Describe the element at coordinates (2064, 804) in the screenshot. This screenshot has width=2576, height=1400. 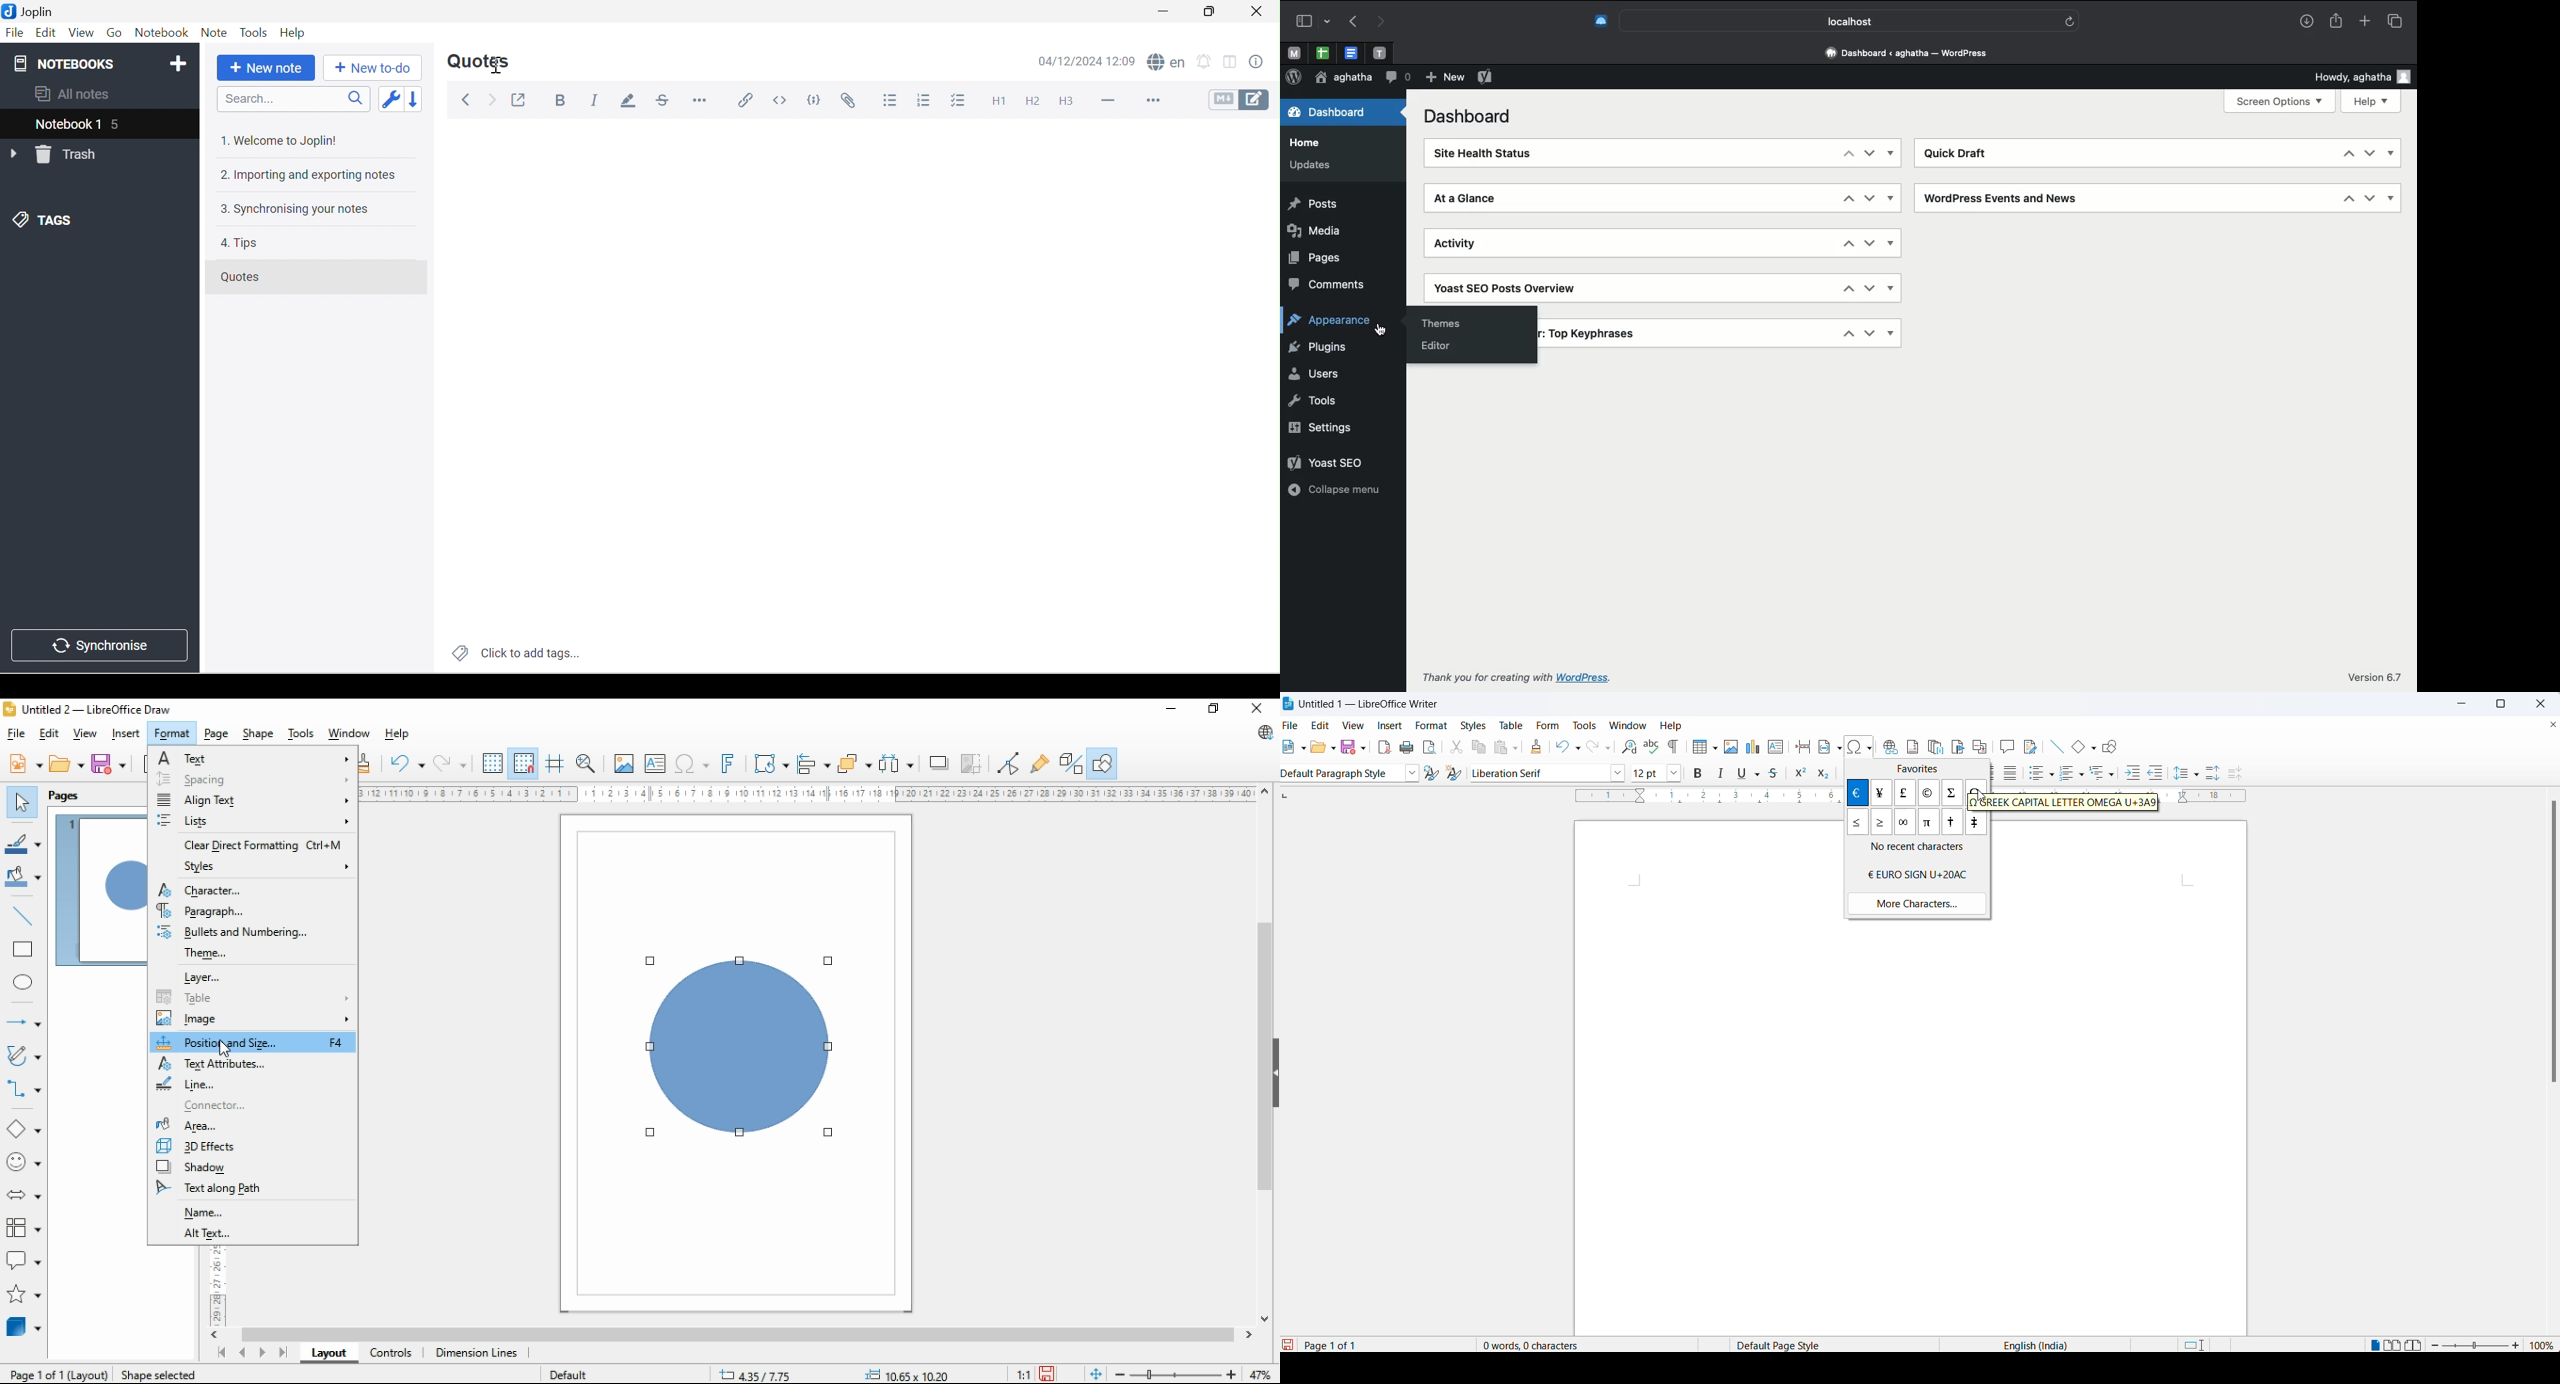
I see `hovertext` at that location.